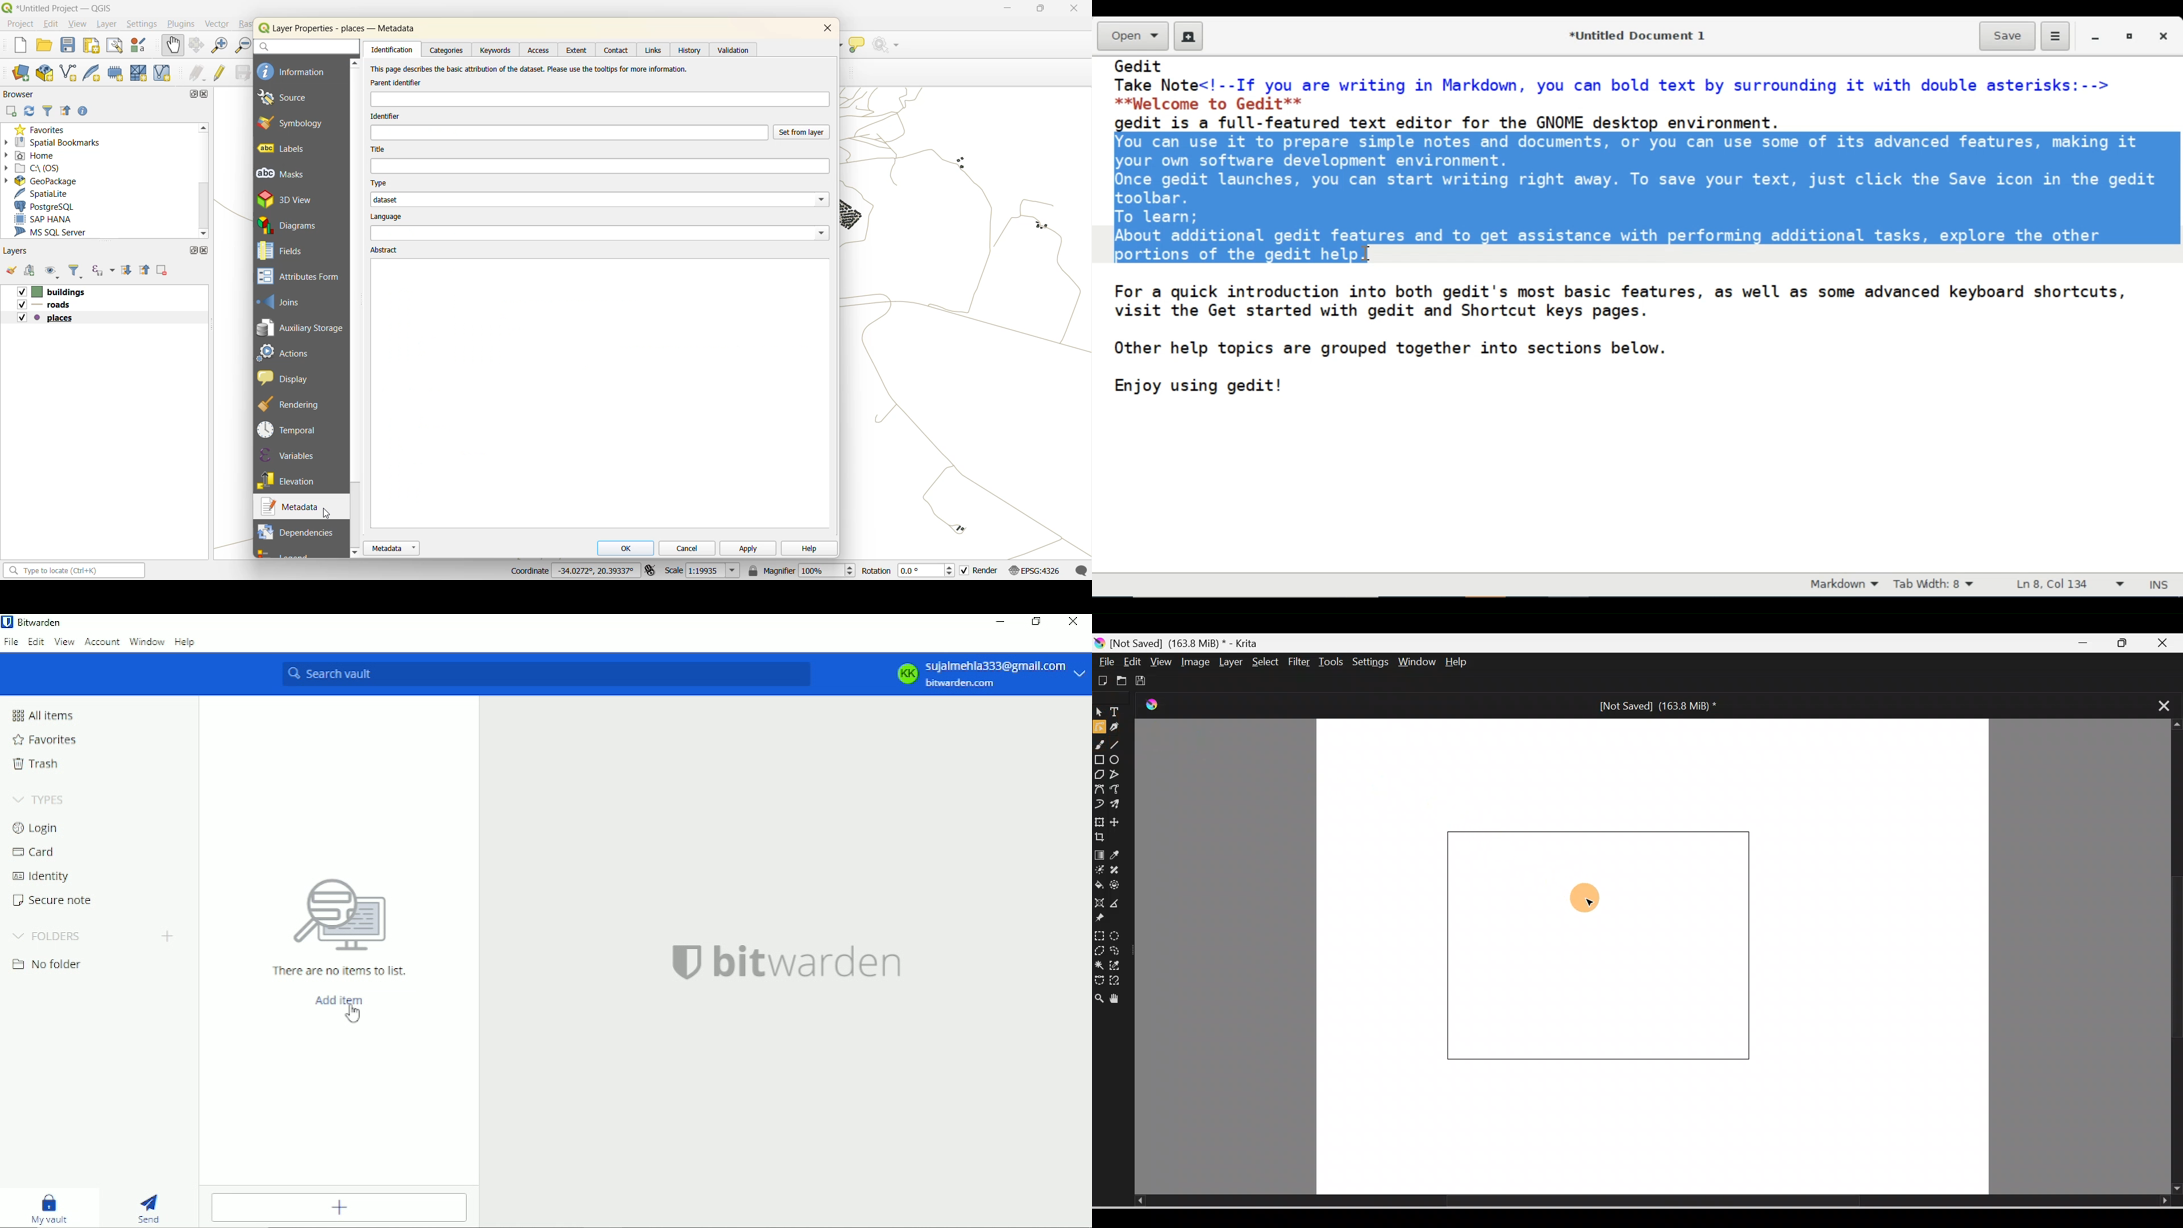 Image resolution: width=2184 pixels, height=1232 pixels. I want to click on My vault, so click(49, 1207).